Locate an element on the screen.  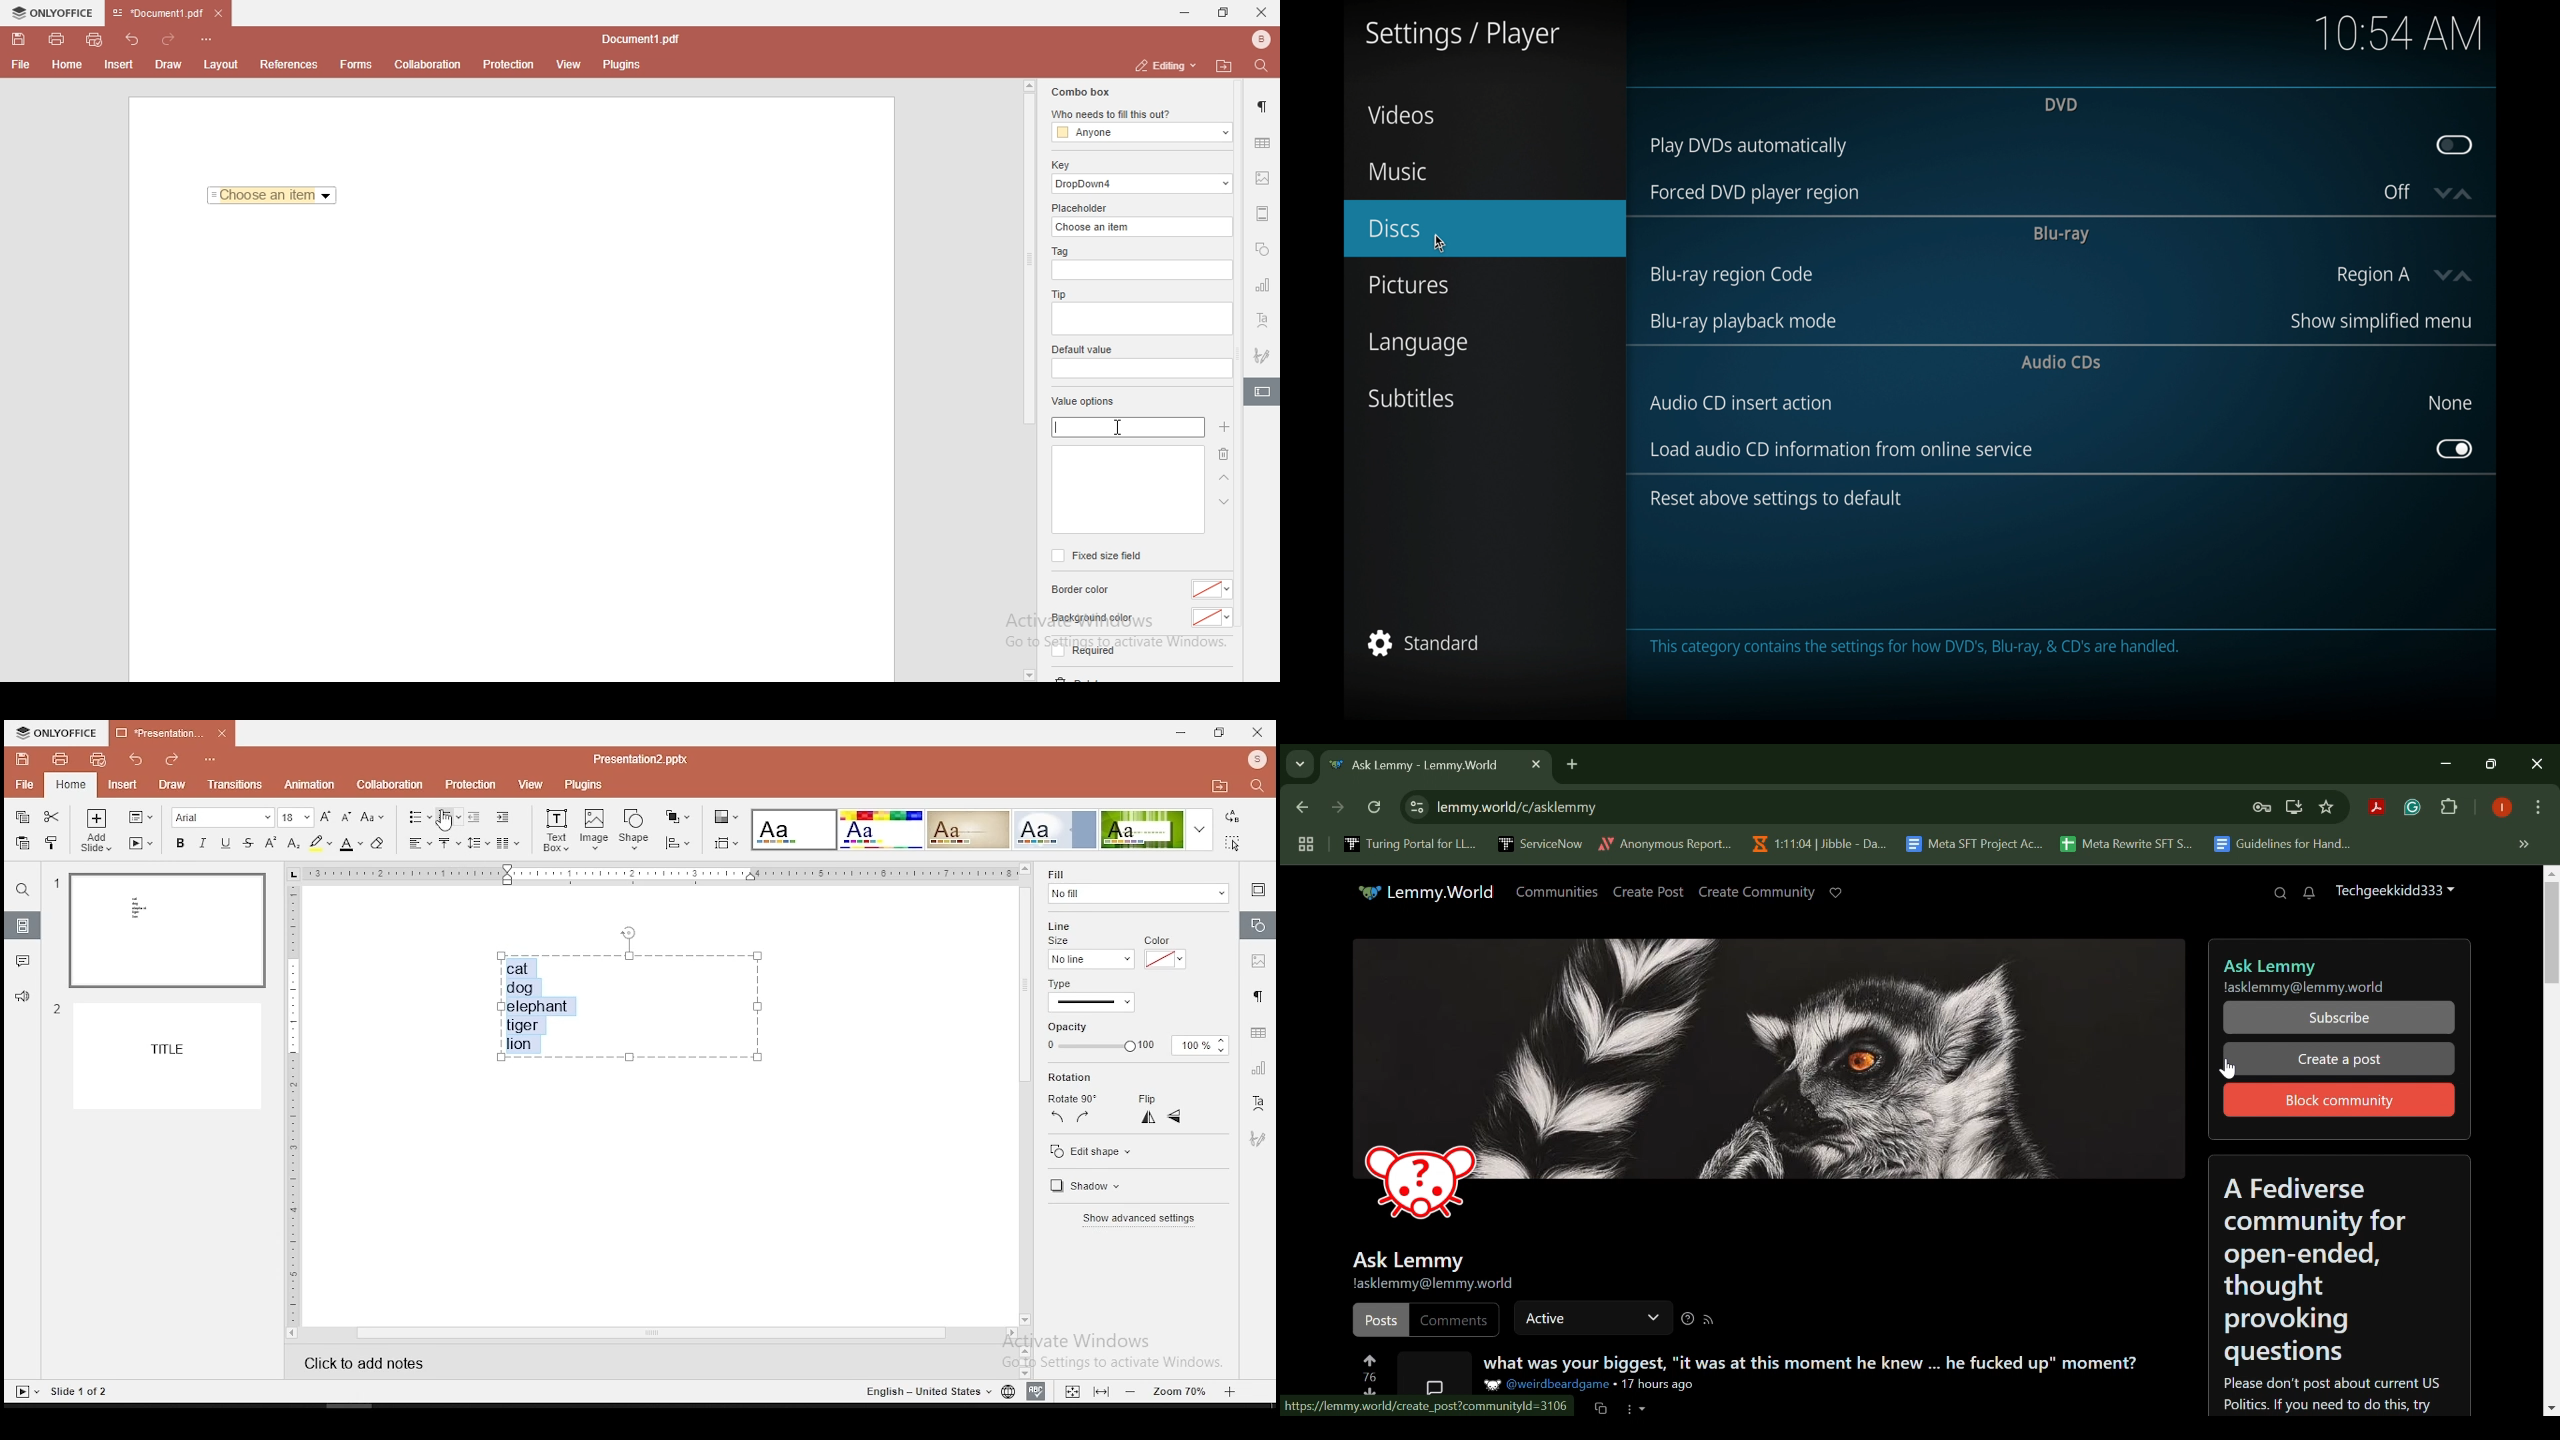
slide 1 of 2 is located at coordinates (76, 1393).